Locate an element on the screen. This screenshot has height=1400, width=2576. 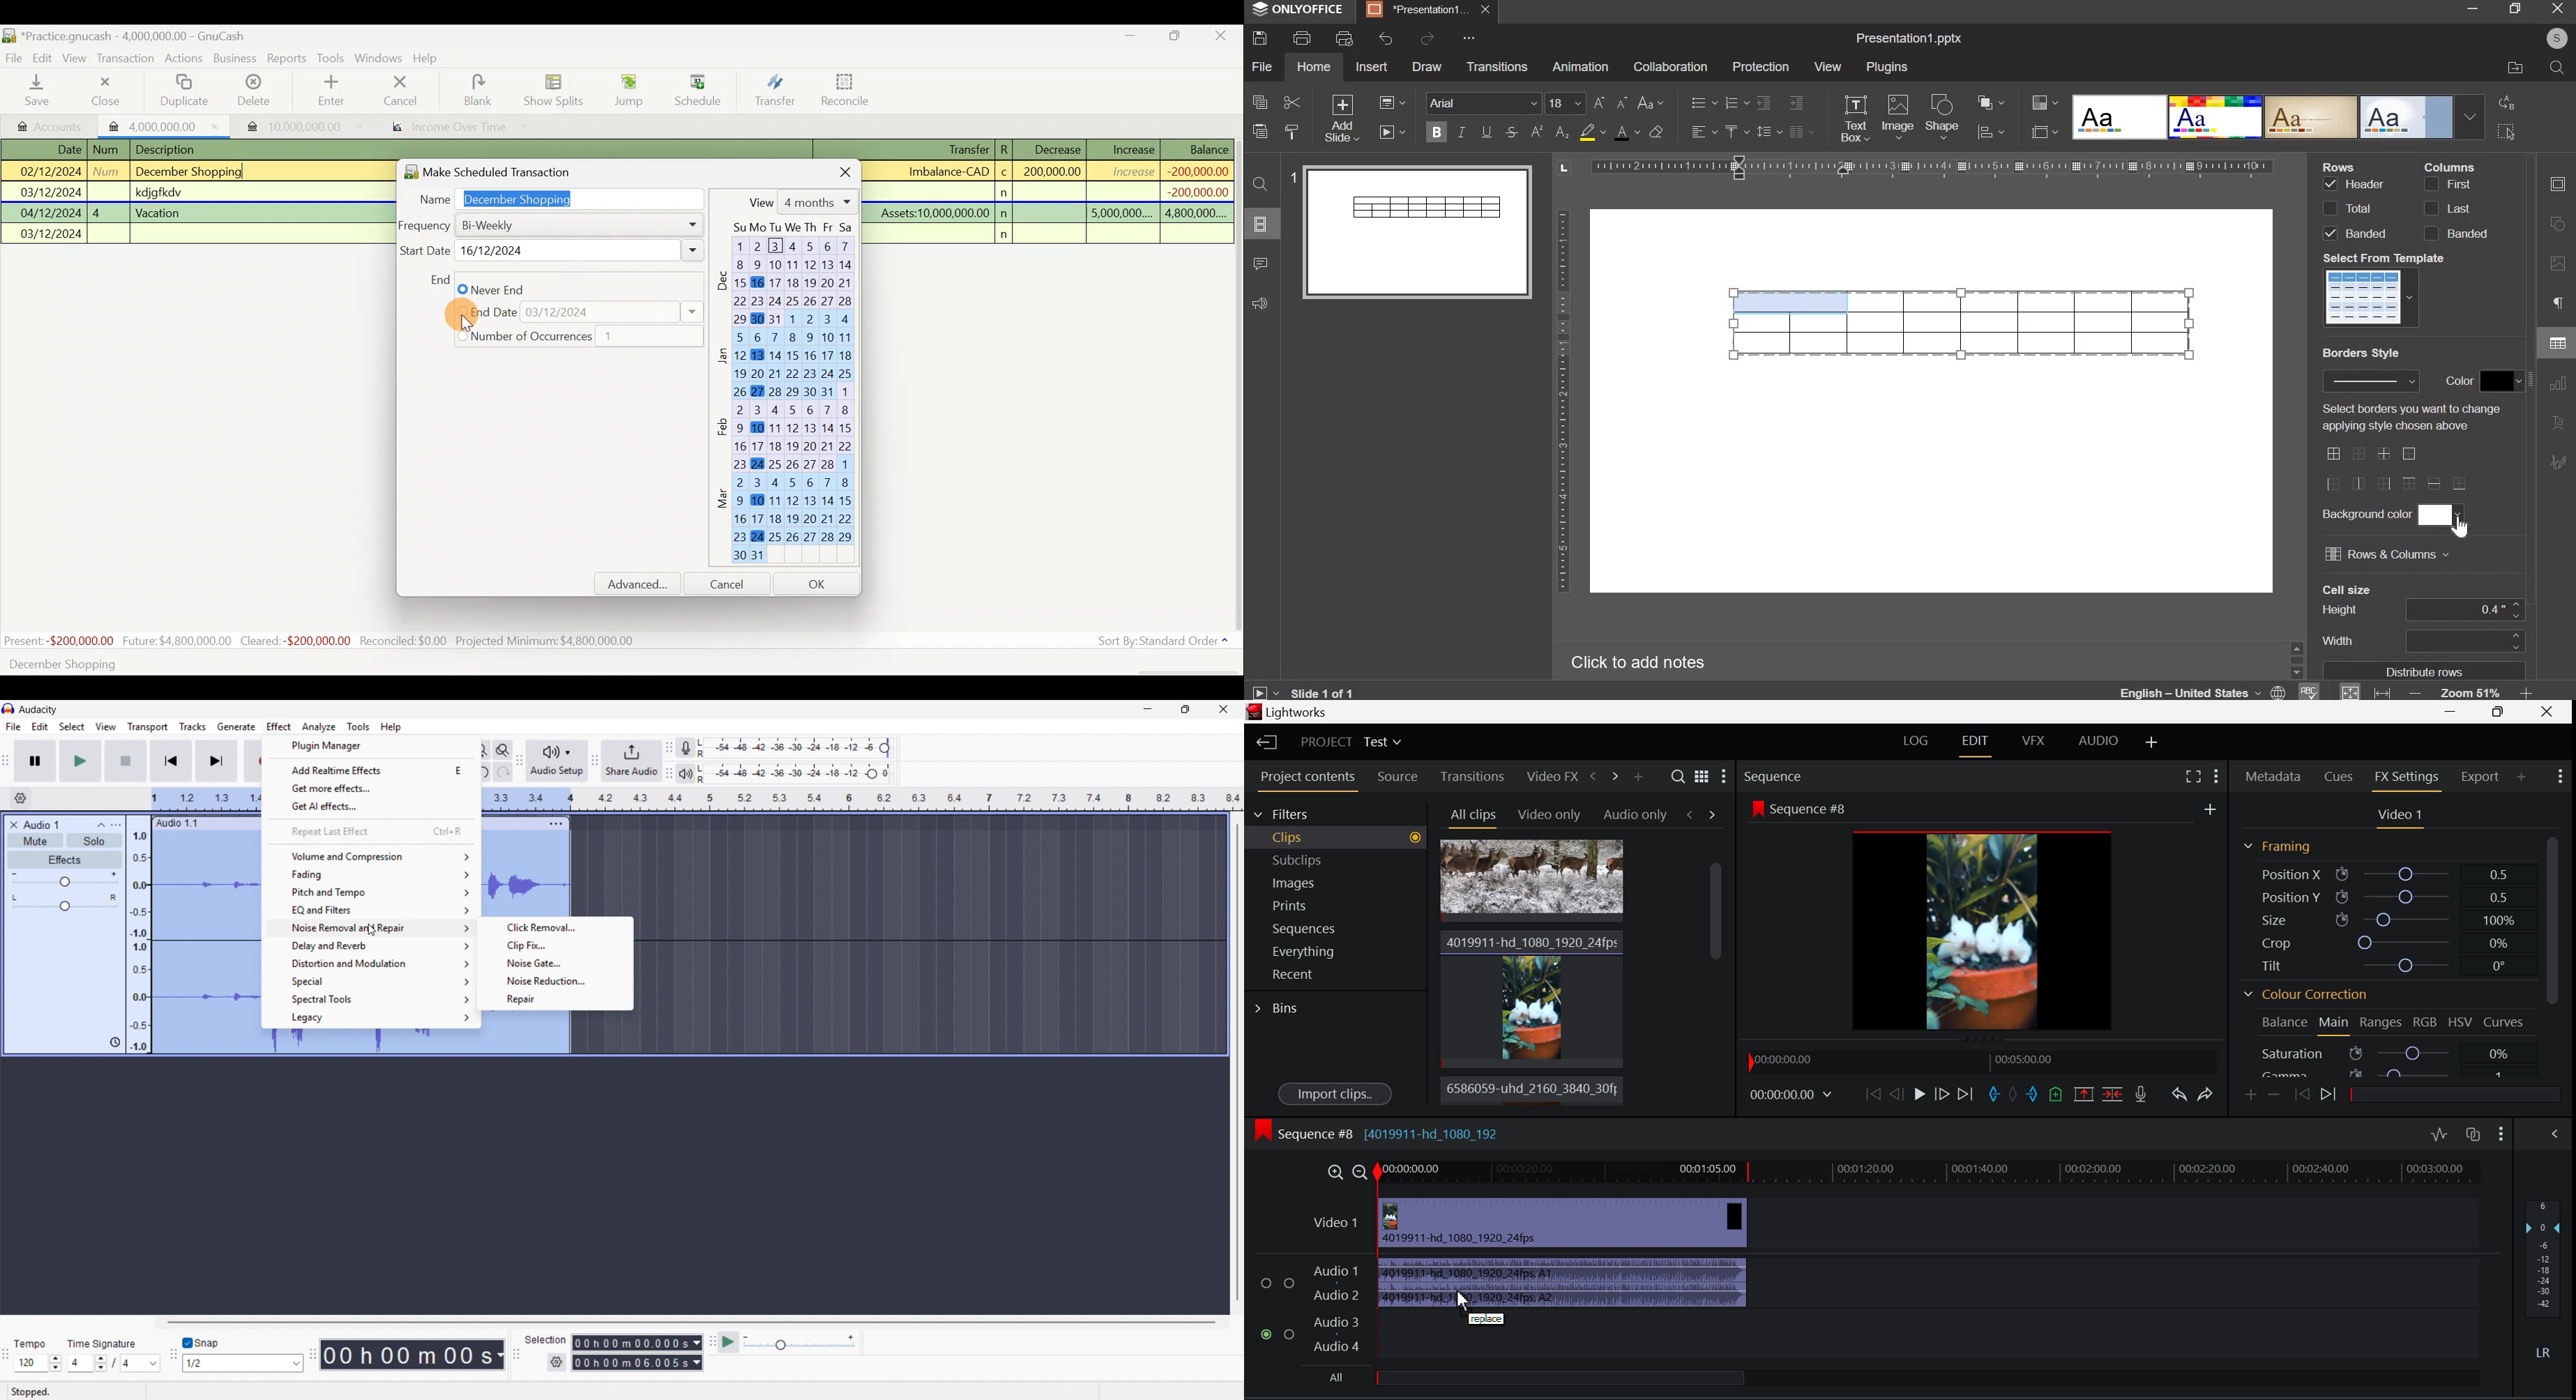
Recording level is located at coordinates (798, 748).